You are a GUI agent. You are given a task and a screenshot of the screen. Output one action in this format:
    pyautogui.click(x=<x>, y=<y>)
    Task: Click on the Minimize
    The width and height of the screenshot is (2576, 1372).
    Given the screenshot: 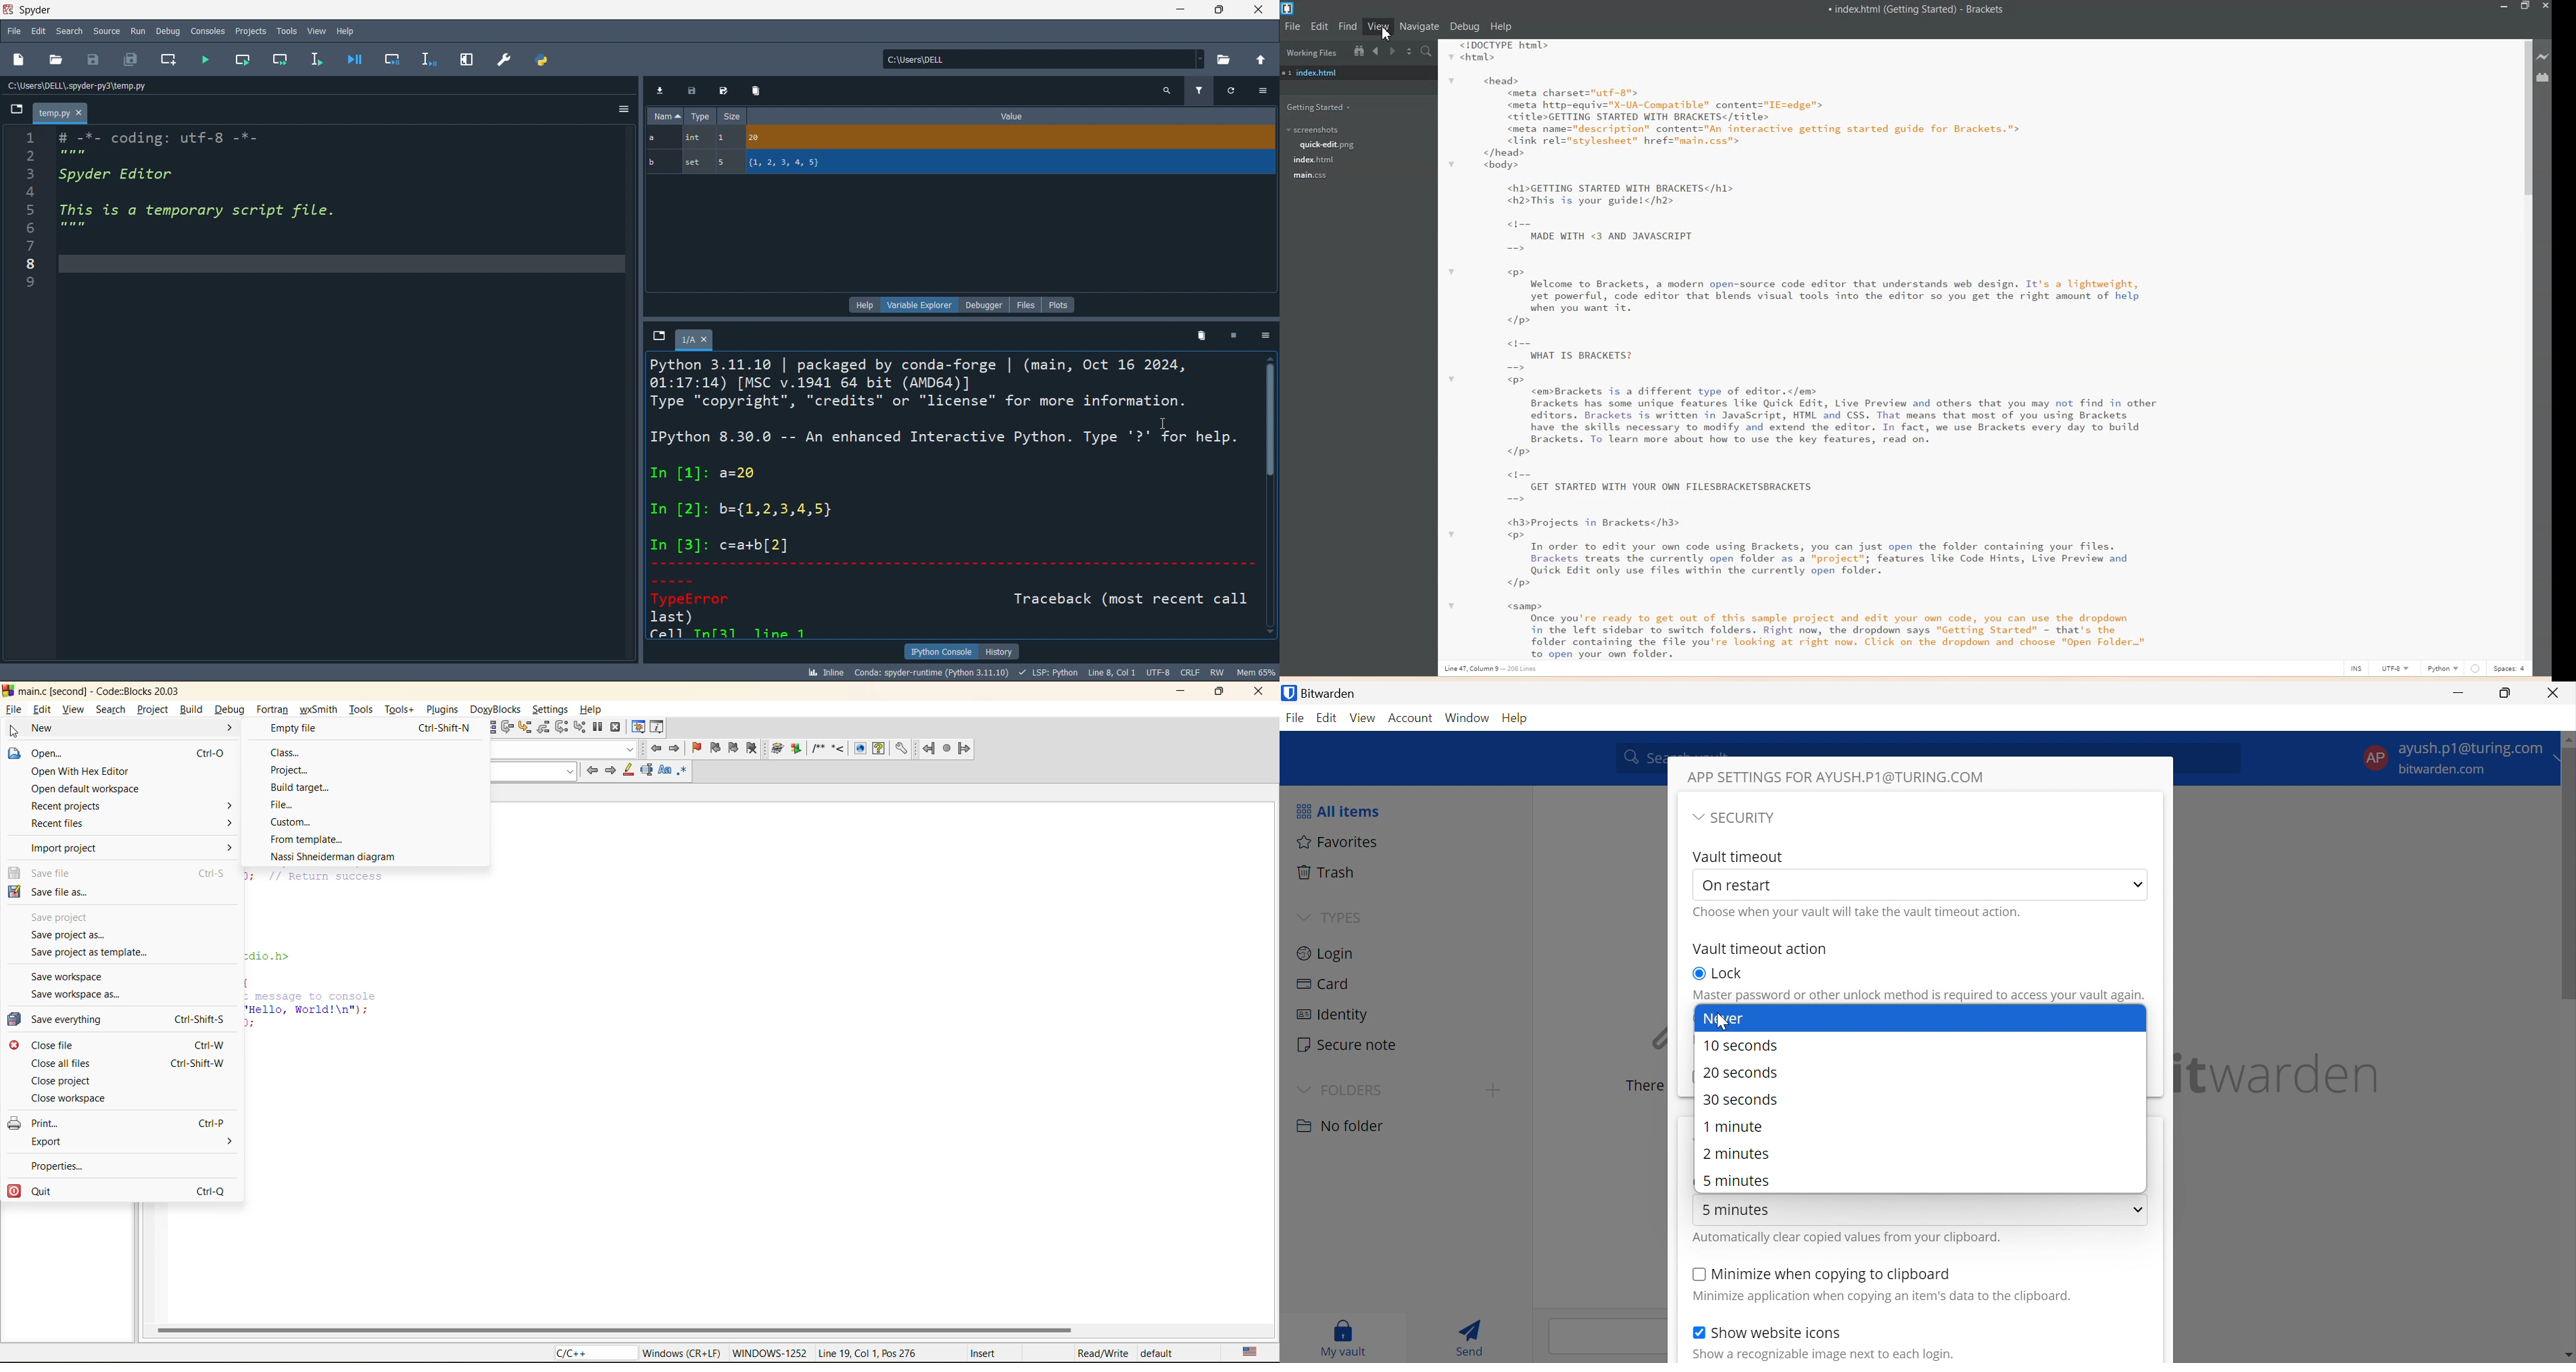 What is the action you would take?
    pyautogui.click(x=2456, y=696)
    